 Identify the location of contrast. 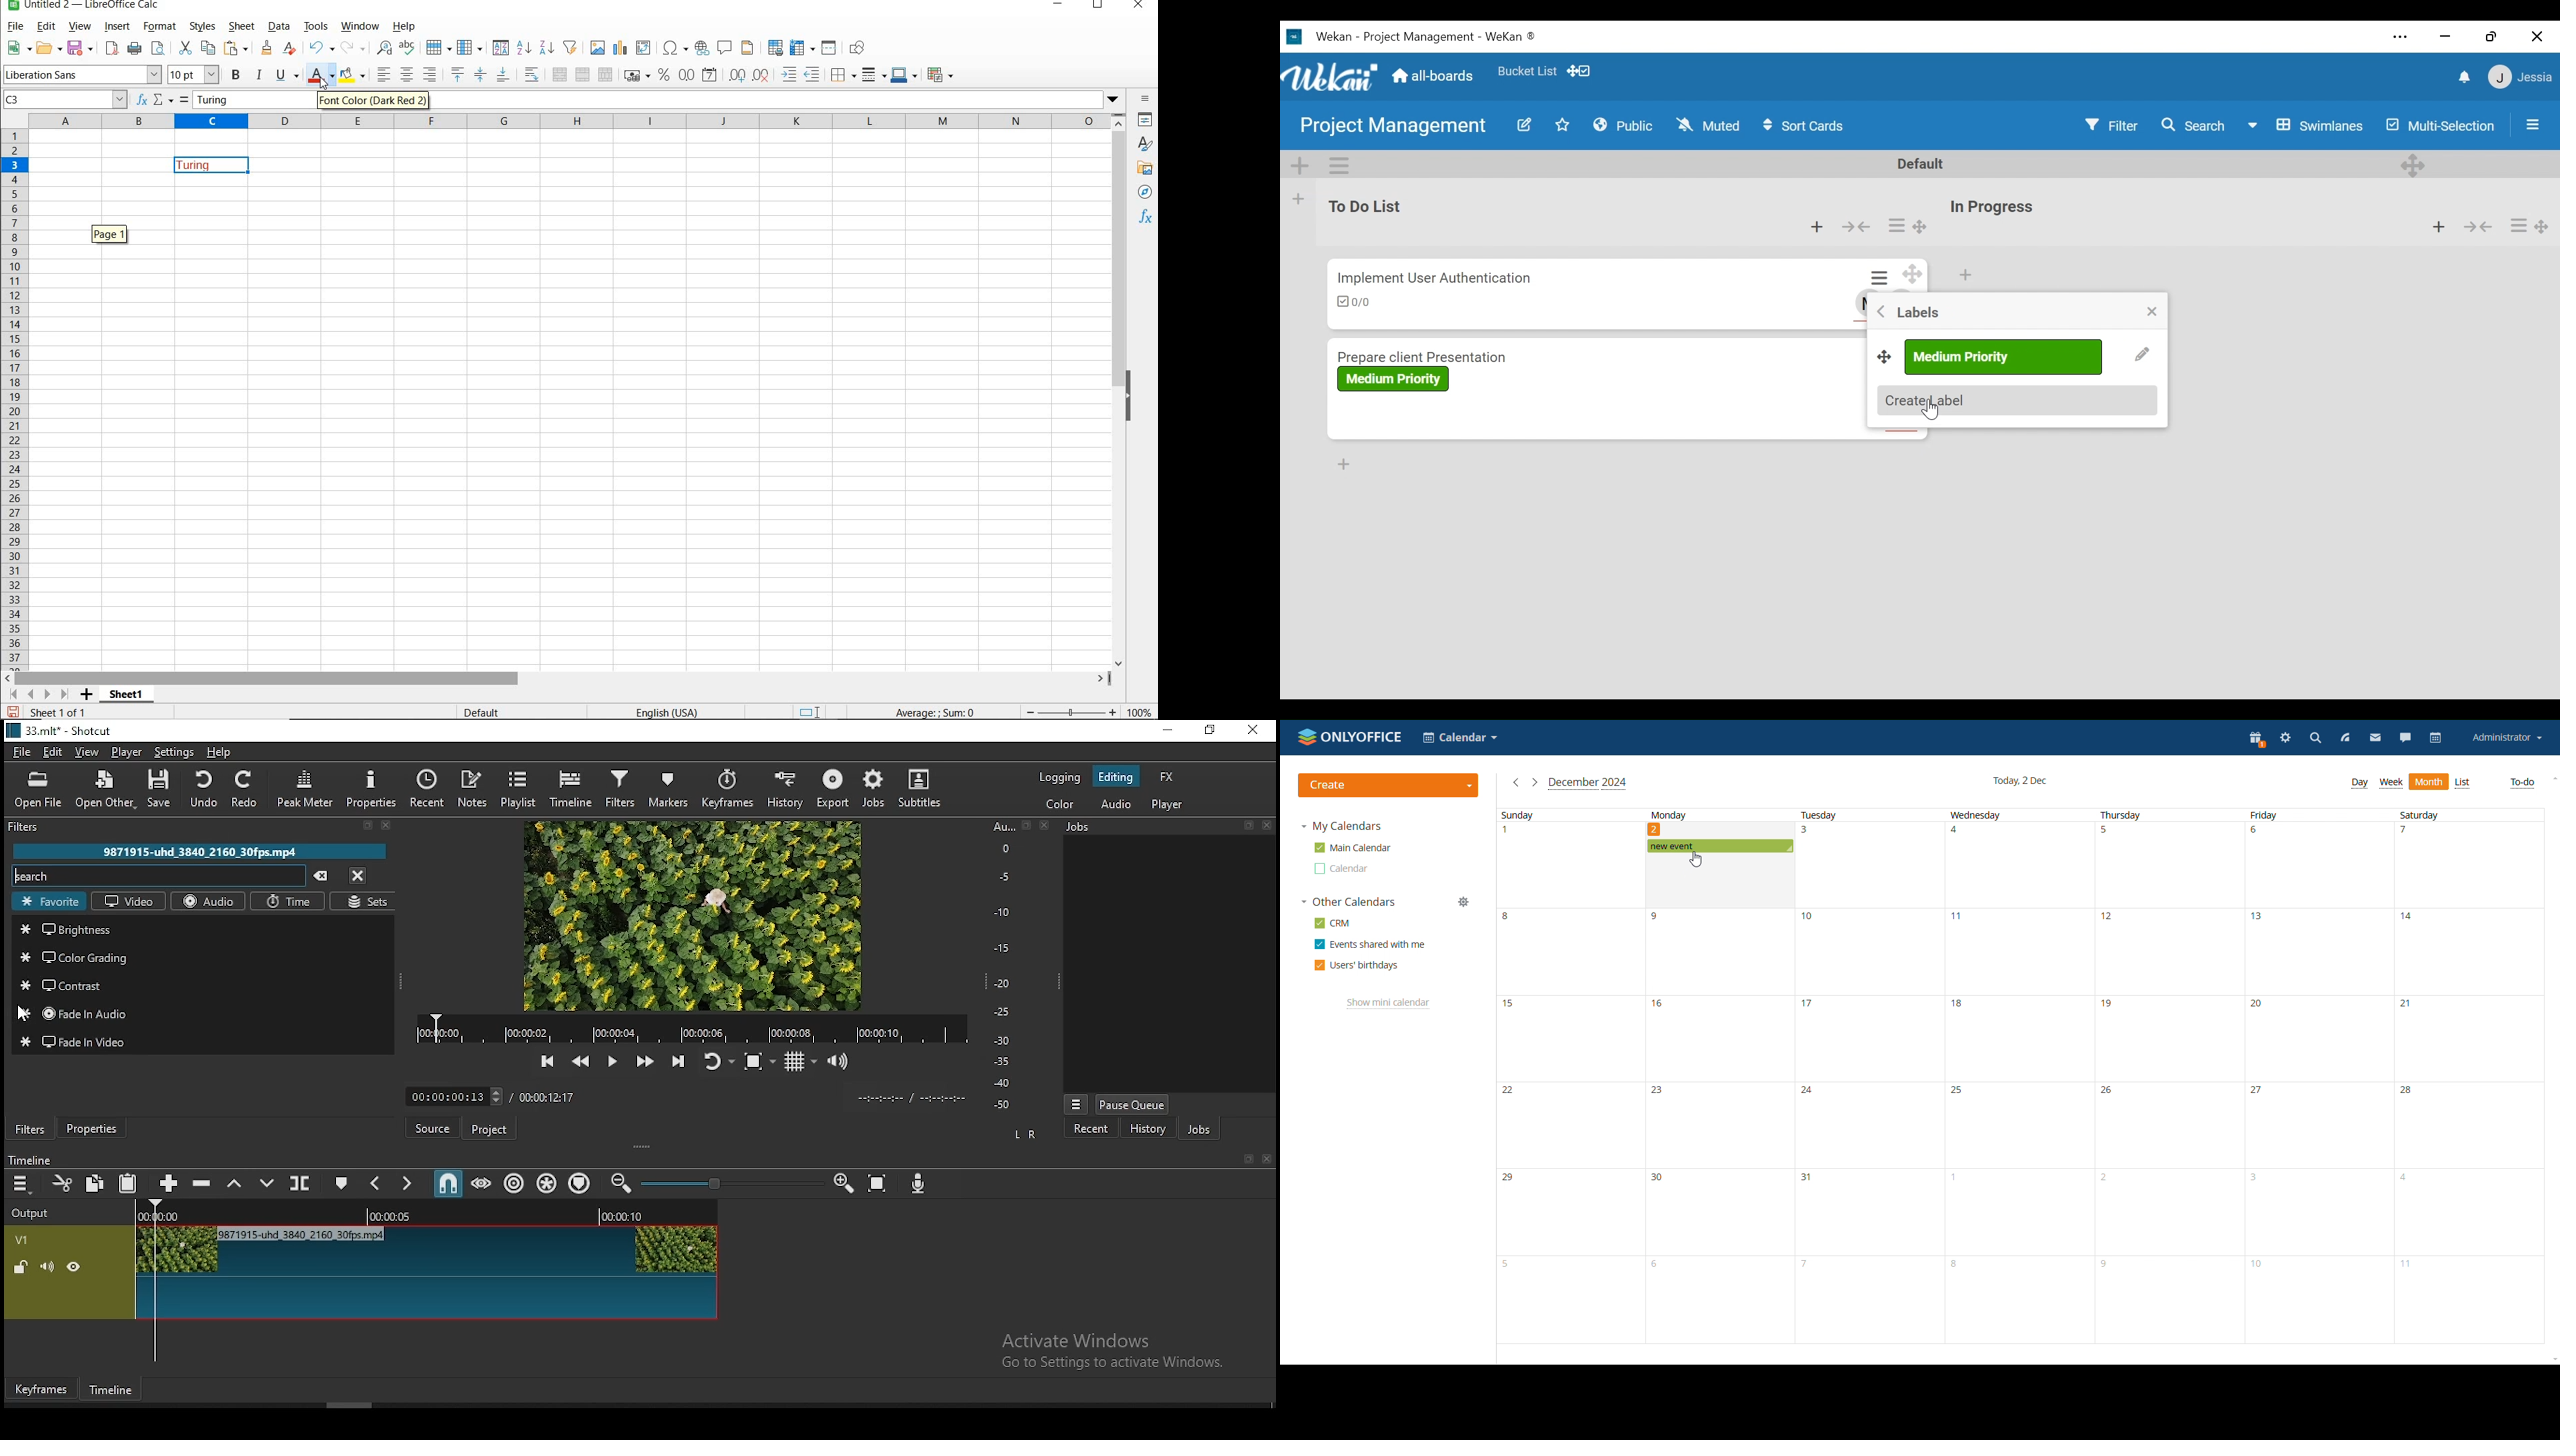
(204, 985).